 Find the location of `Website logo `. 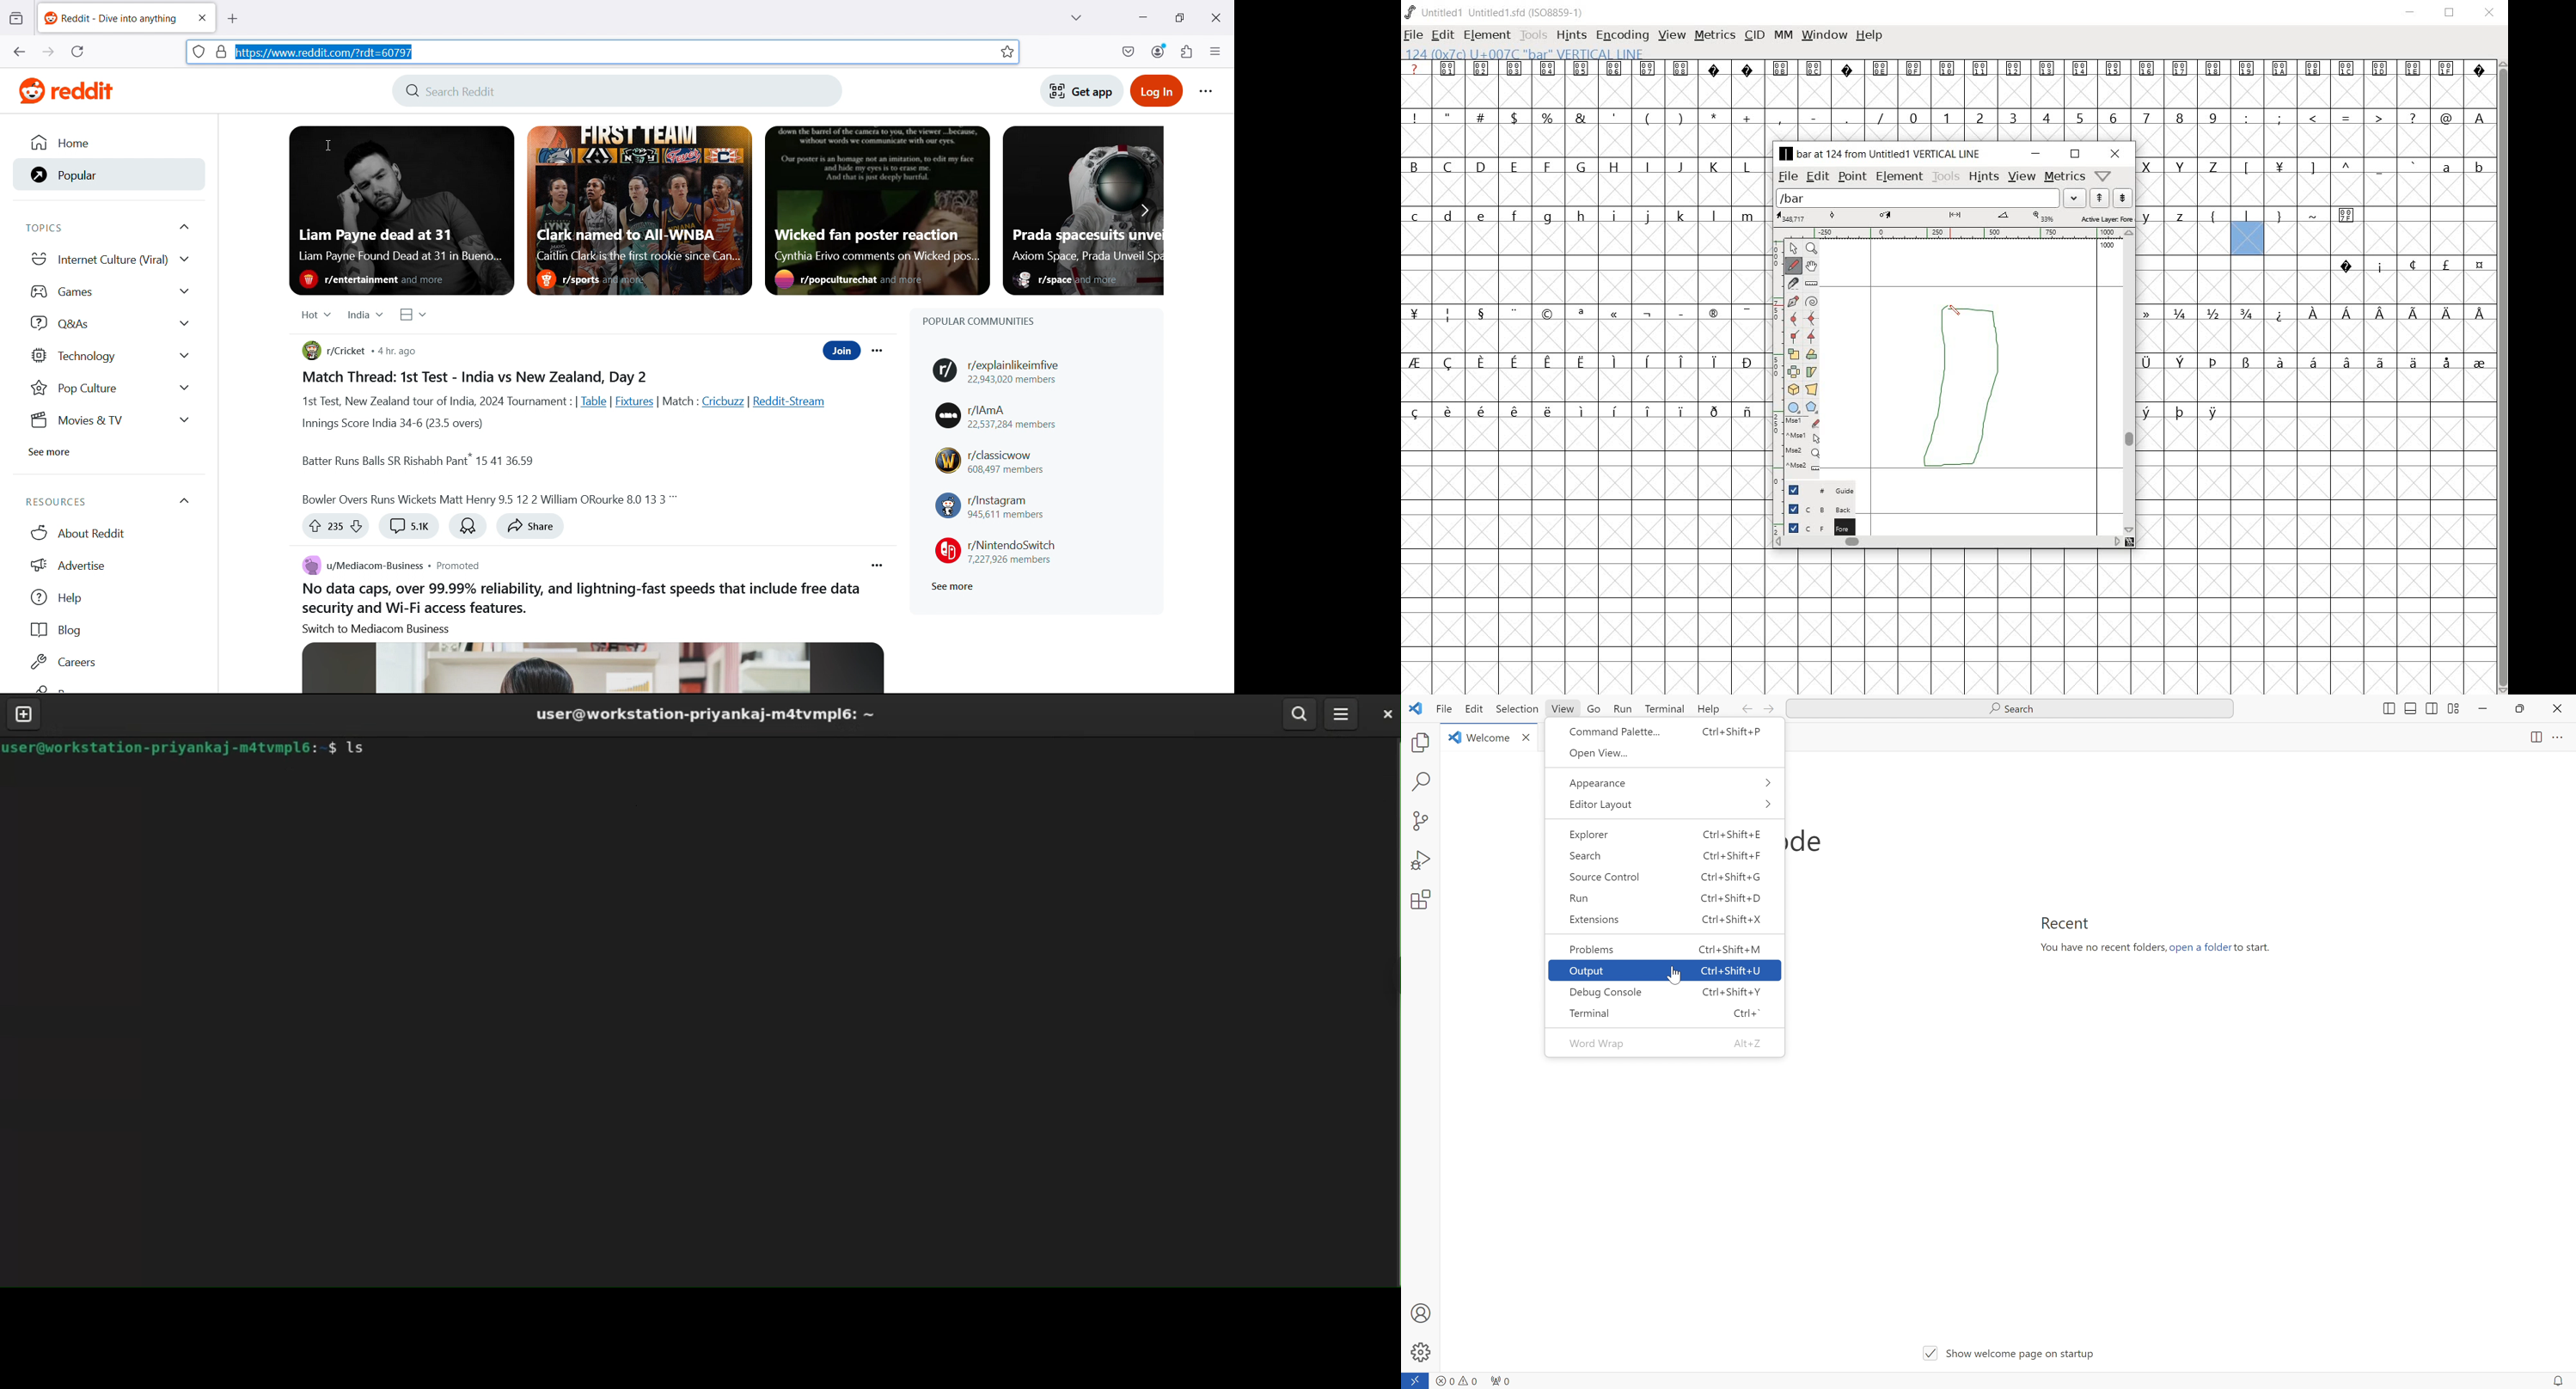

Website logo  is located at coordinates (62, 91).